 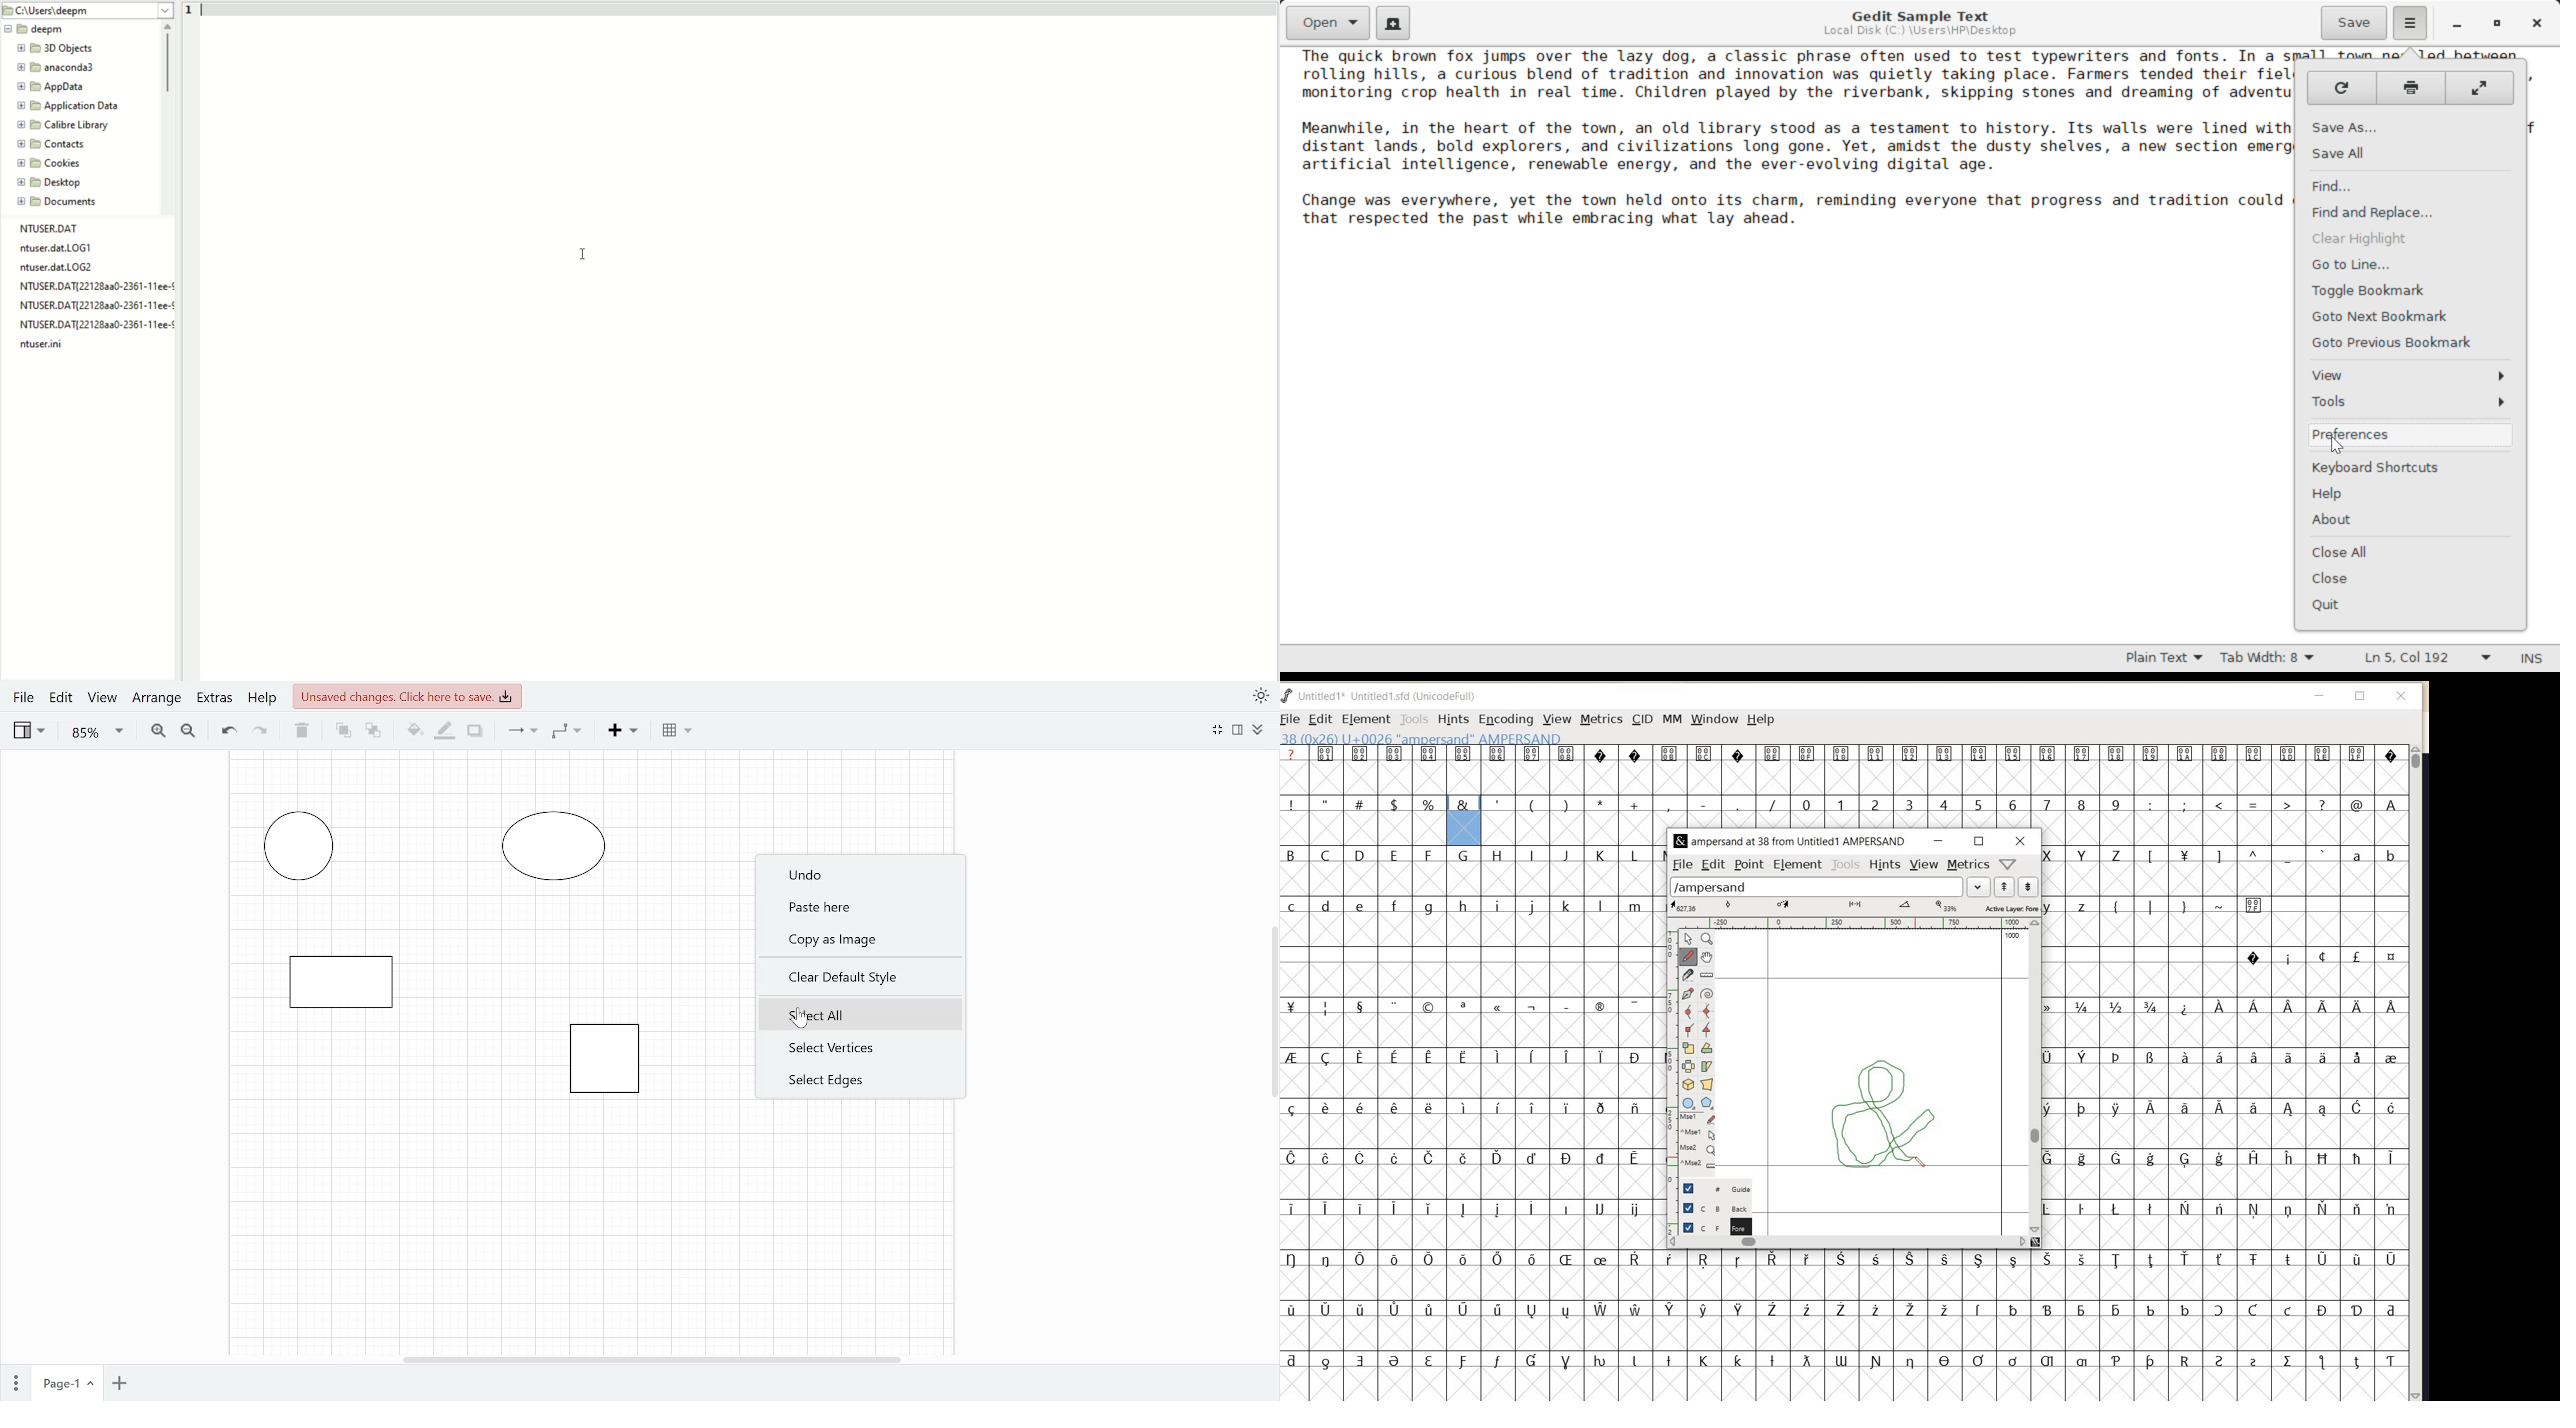 What do you see at coordinates (300, 847) in the screenshot?
I see `elipse` at bounding box center [300, 847].